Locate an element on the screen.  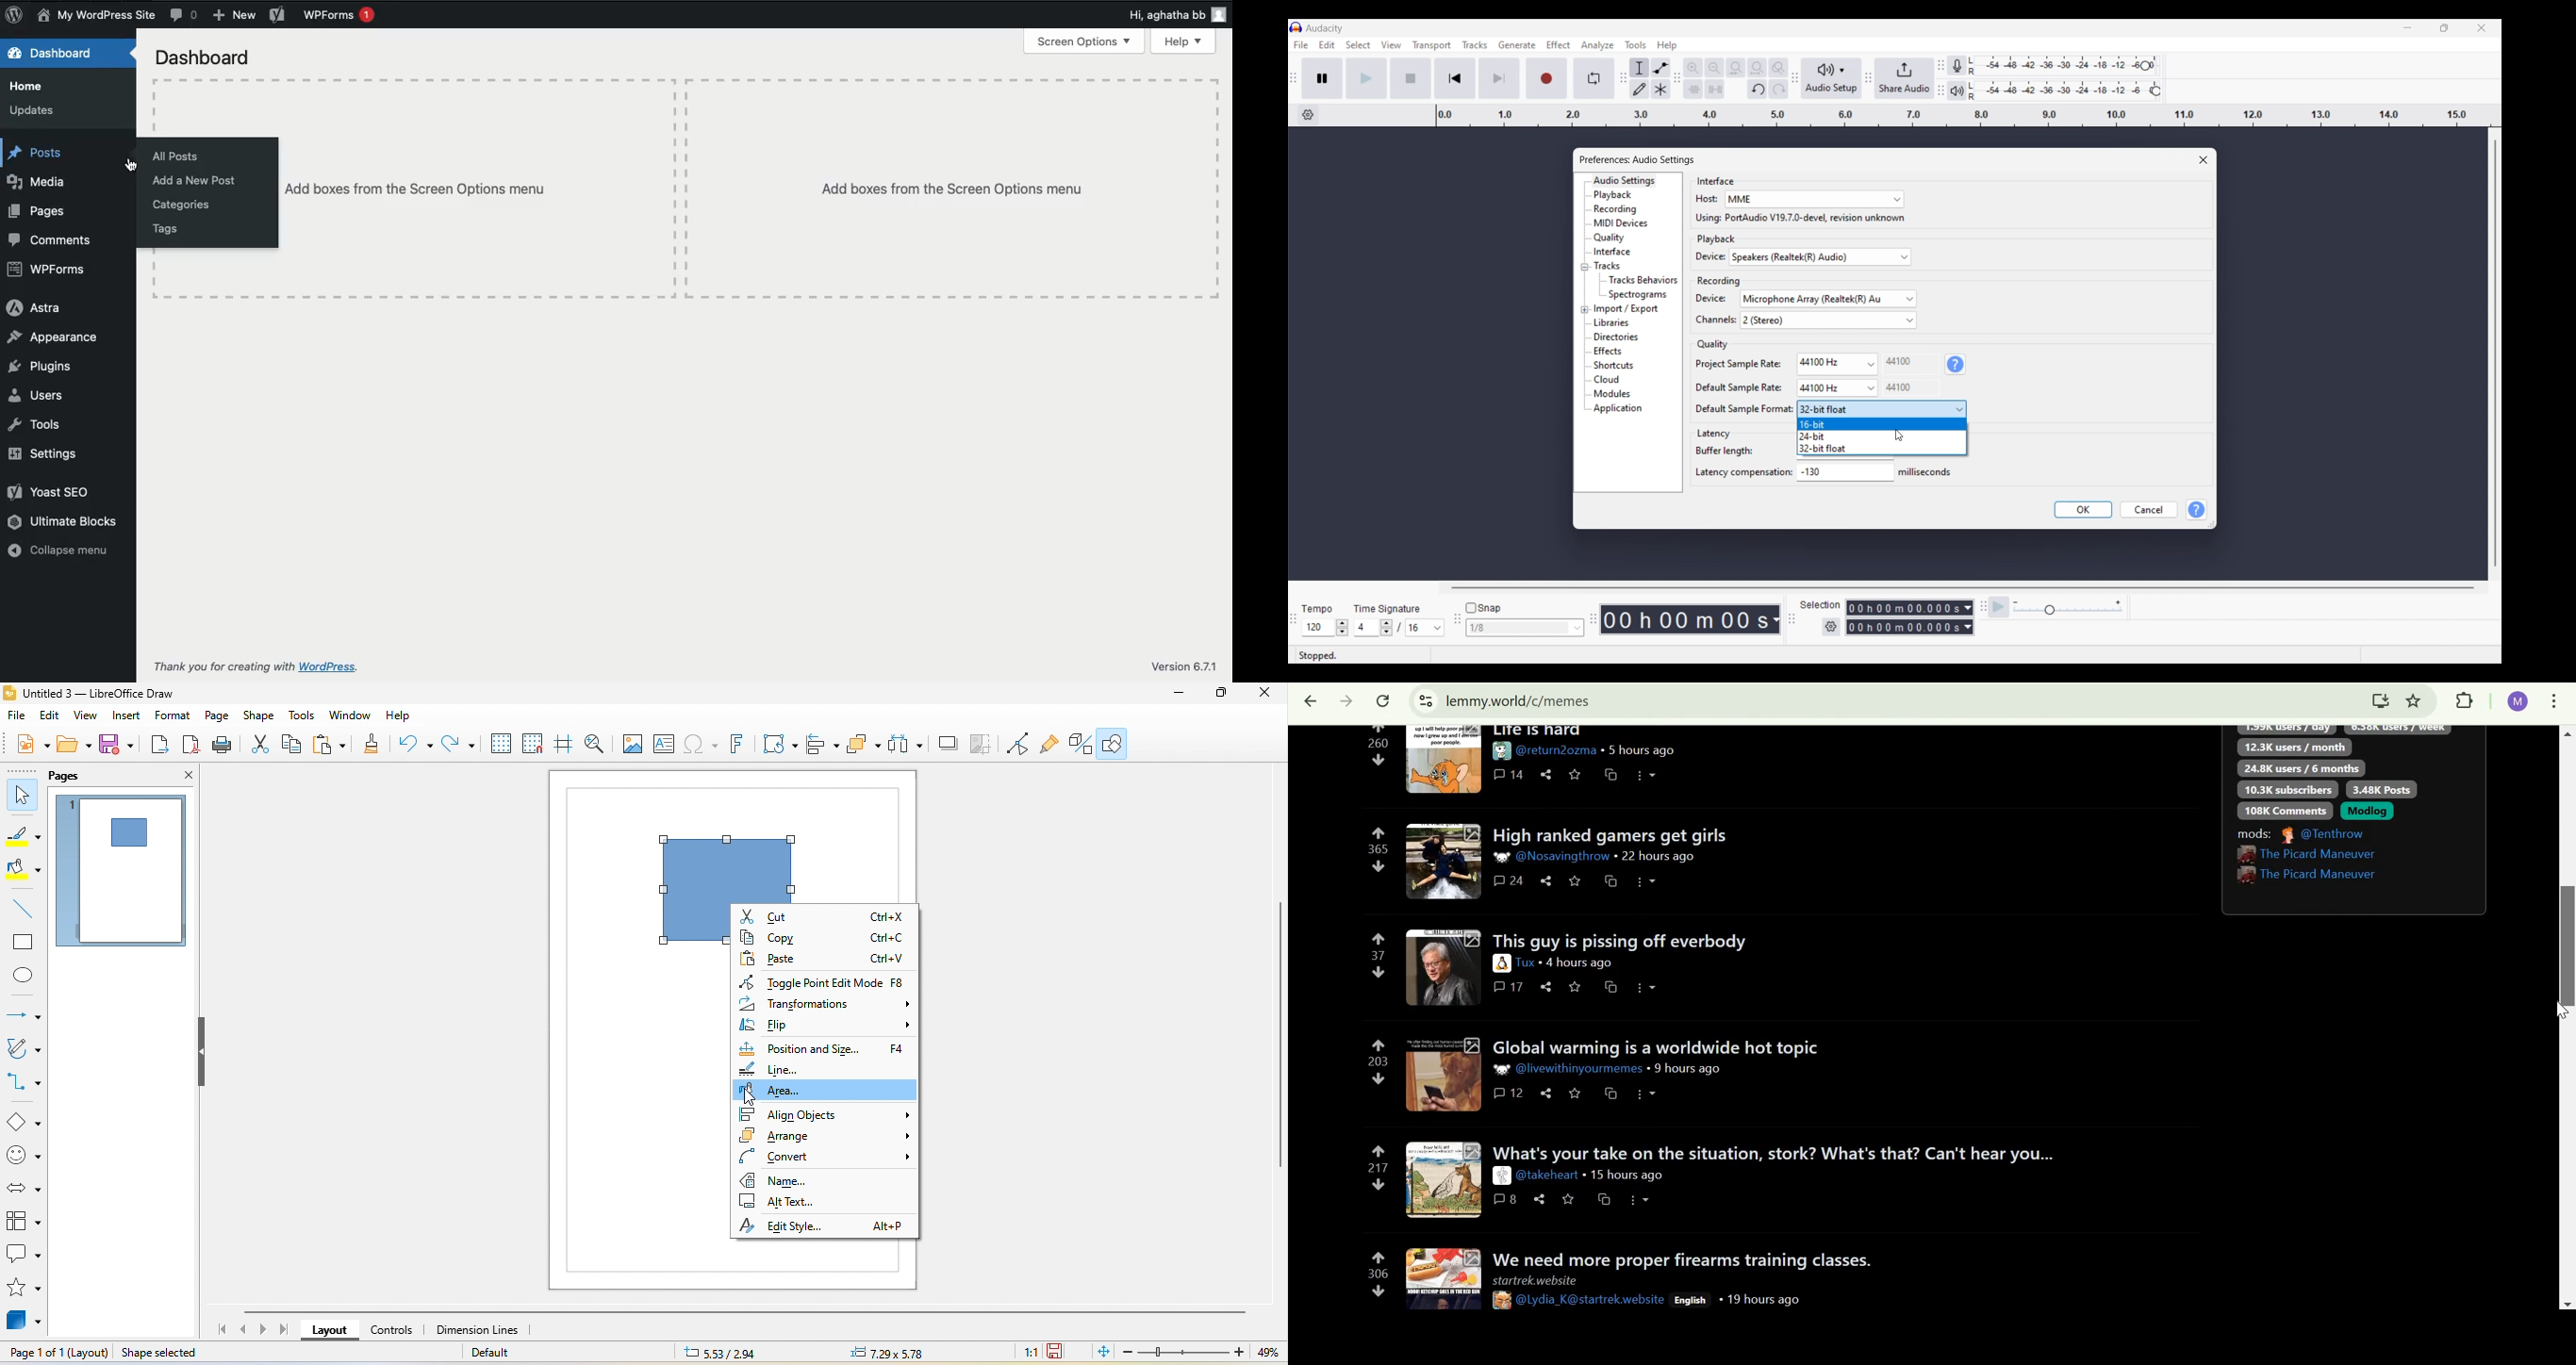
260 points is located at coordinates (1378, 743).